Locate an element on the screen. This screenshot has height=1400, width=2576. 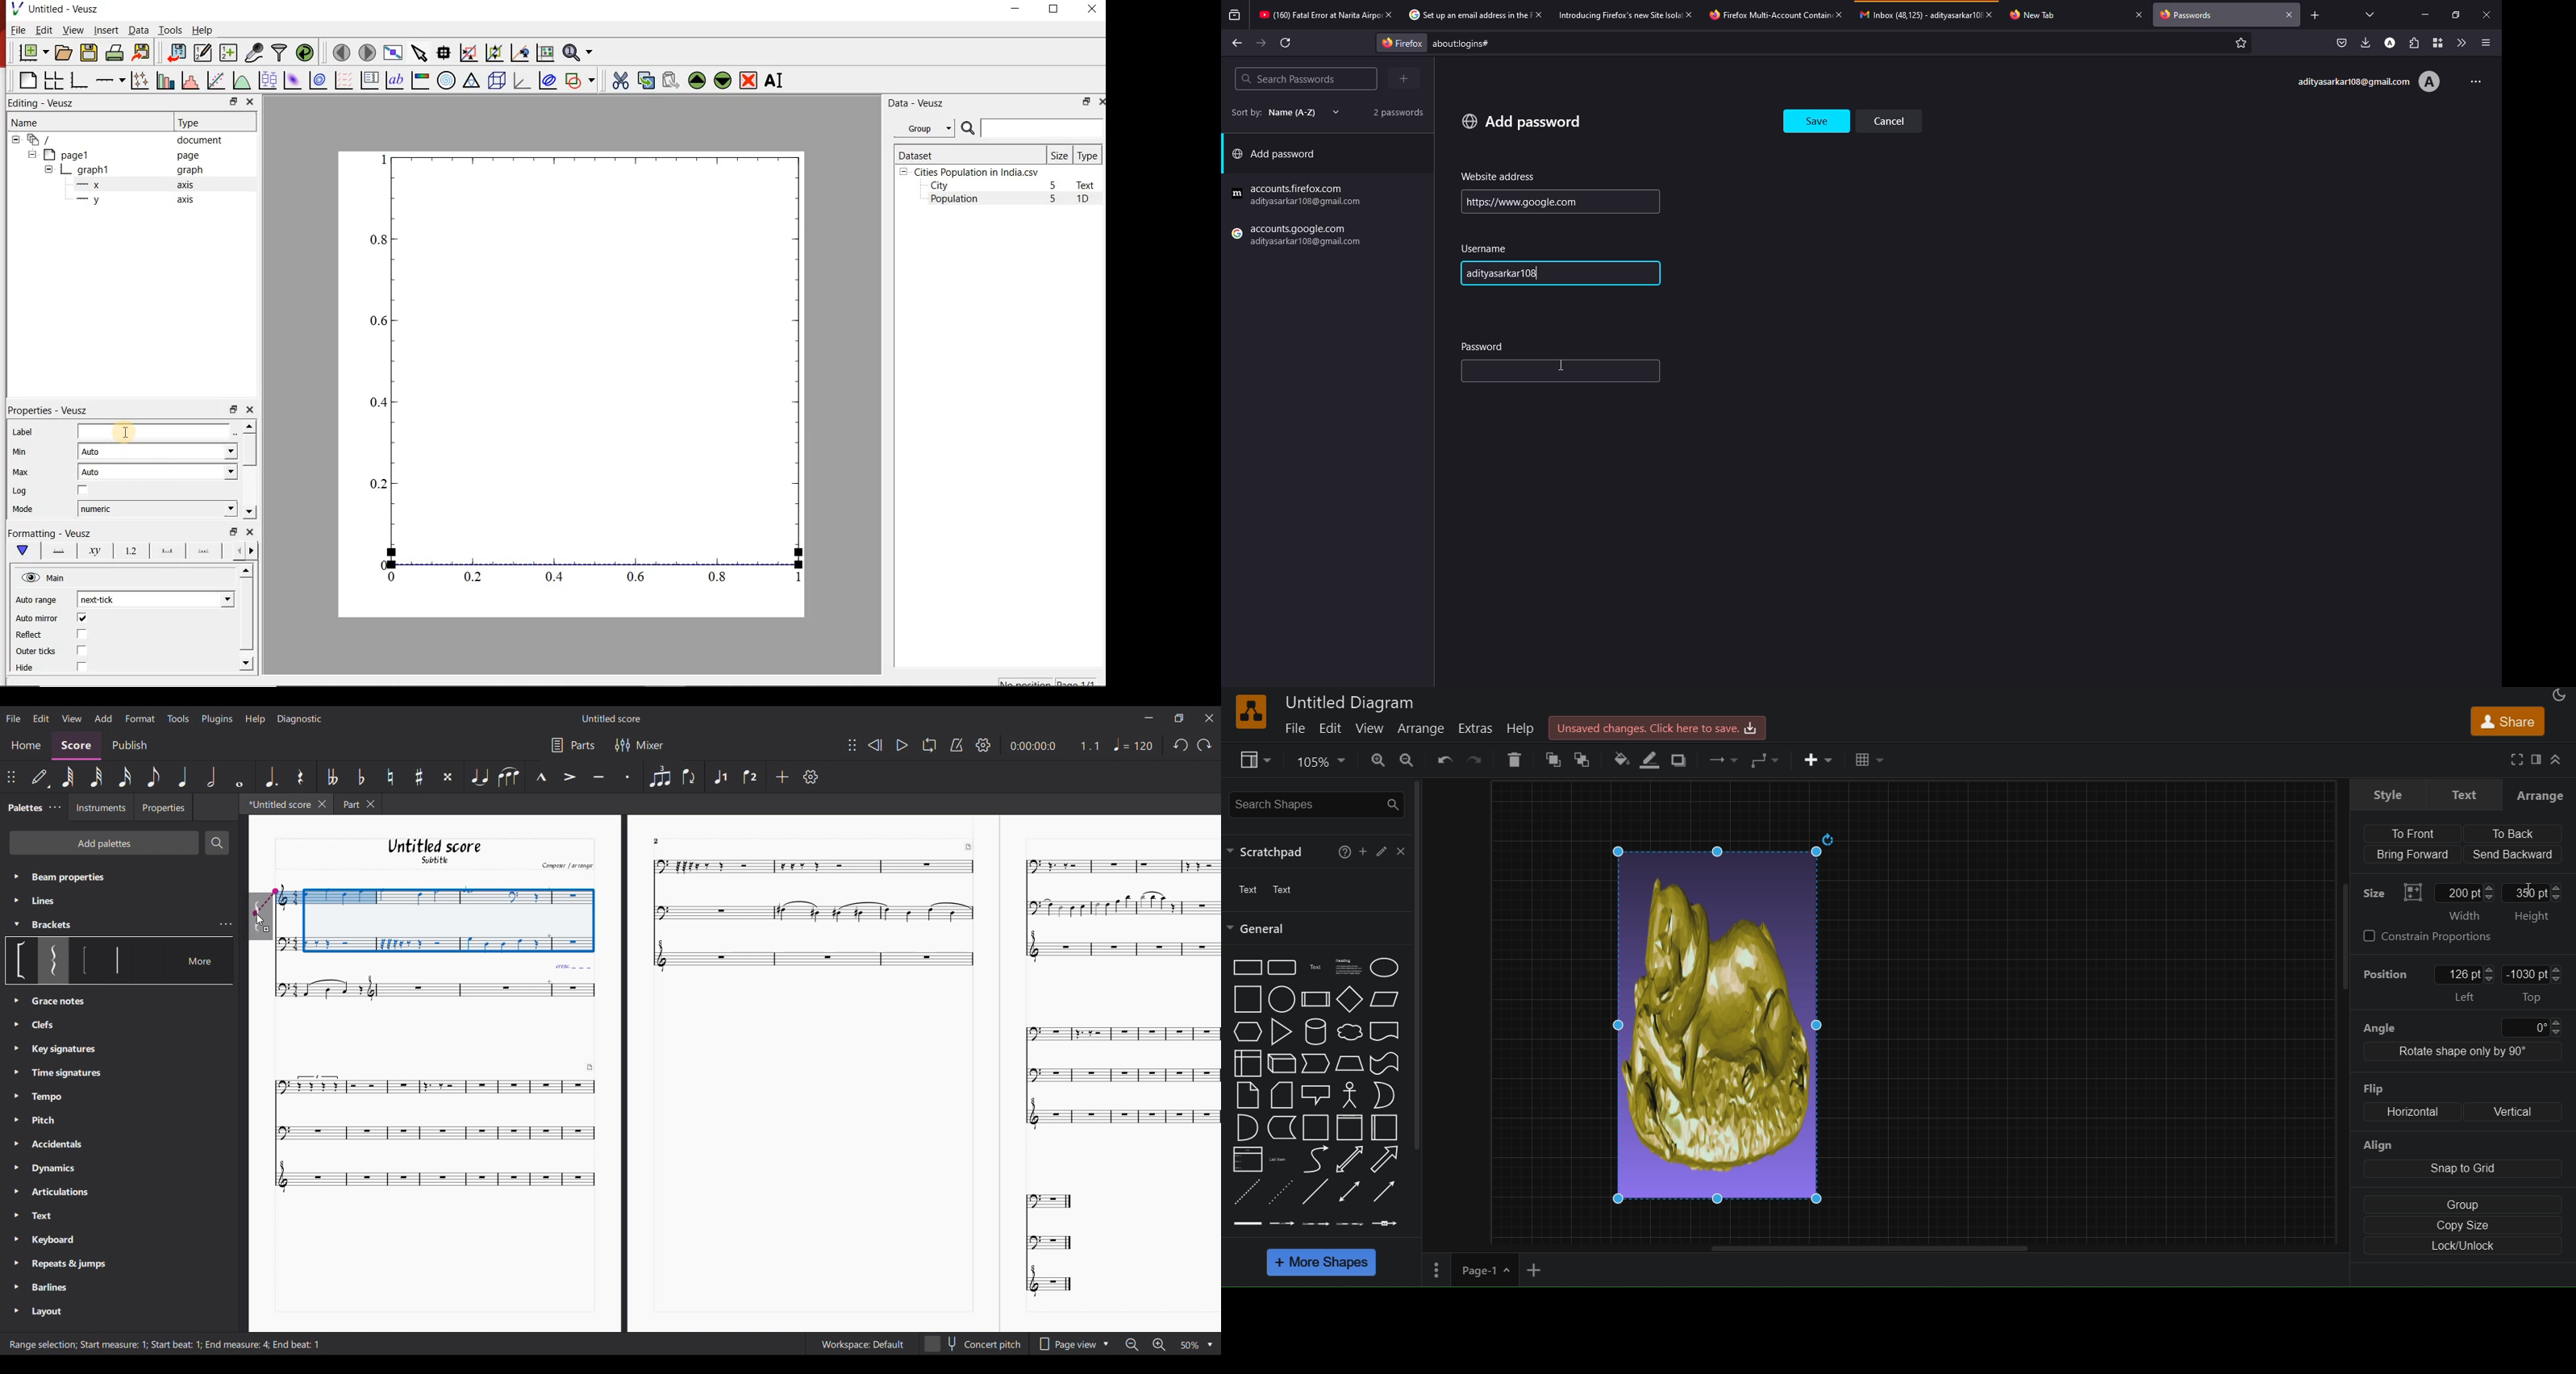
Parts is located at coordinates (583, 745).